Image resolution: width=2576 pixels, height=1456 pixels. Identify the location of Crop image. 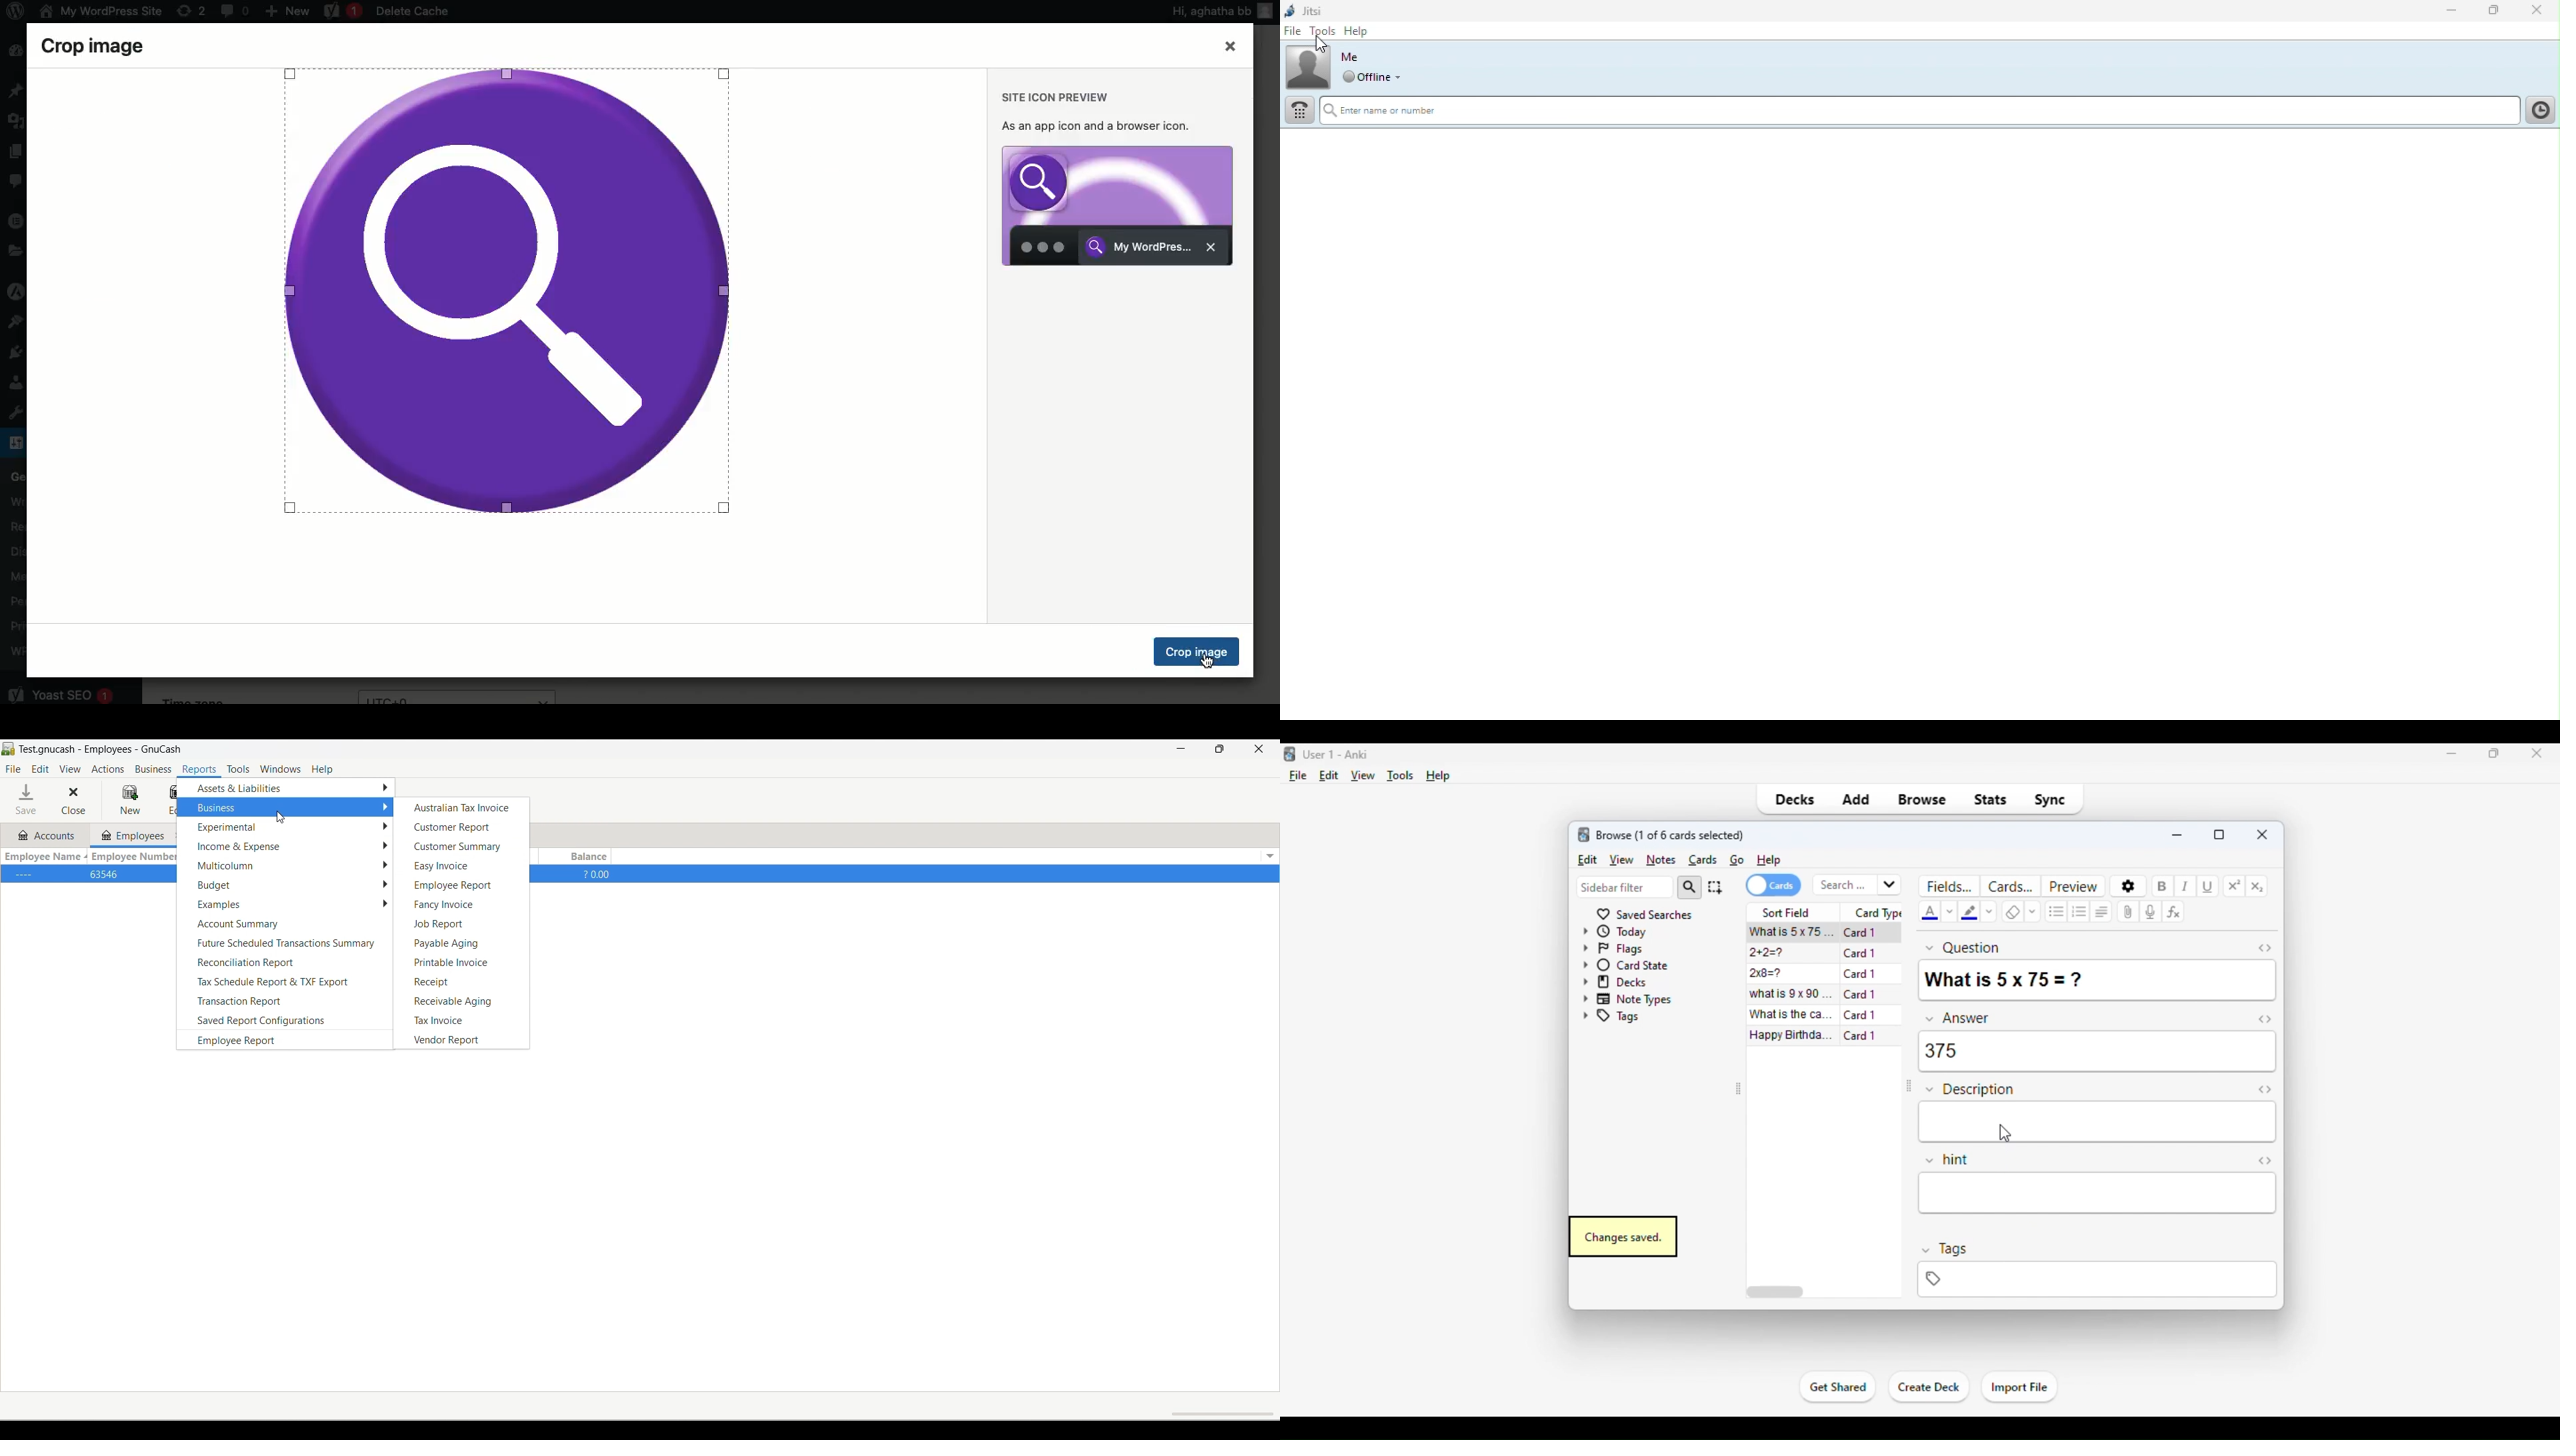
(1198, 652).